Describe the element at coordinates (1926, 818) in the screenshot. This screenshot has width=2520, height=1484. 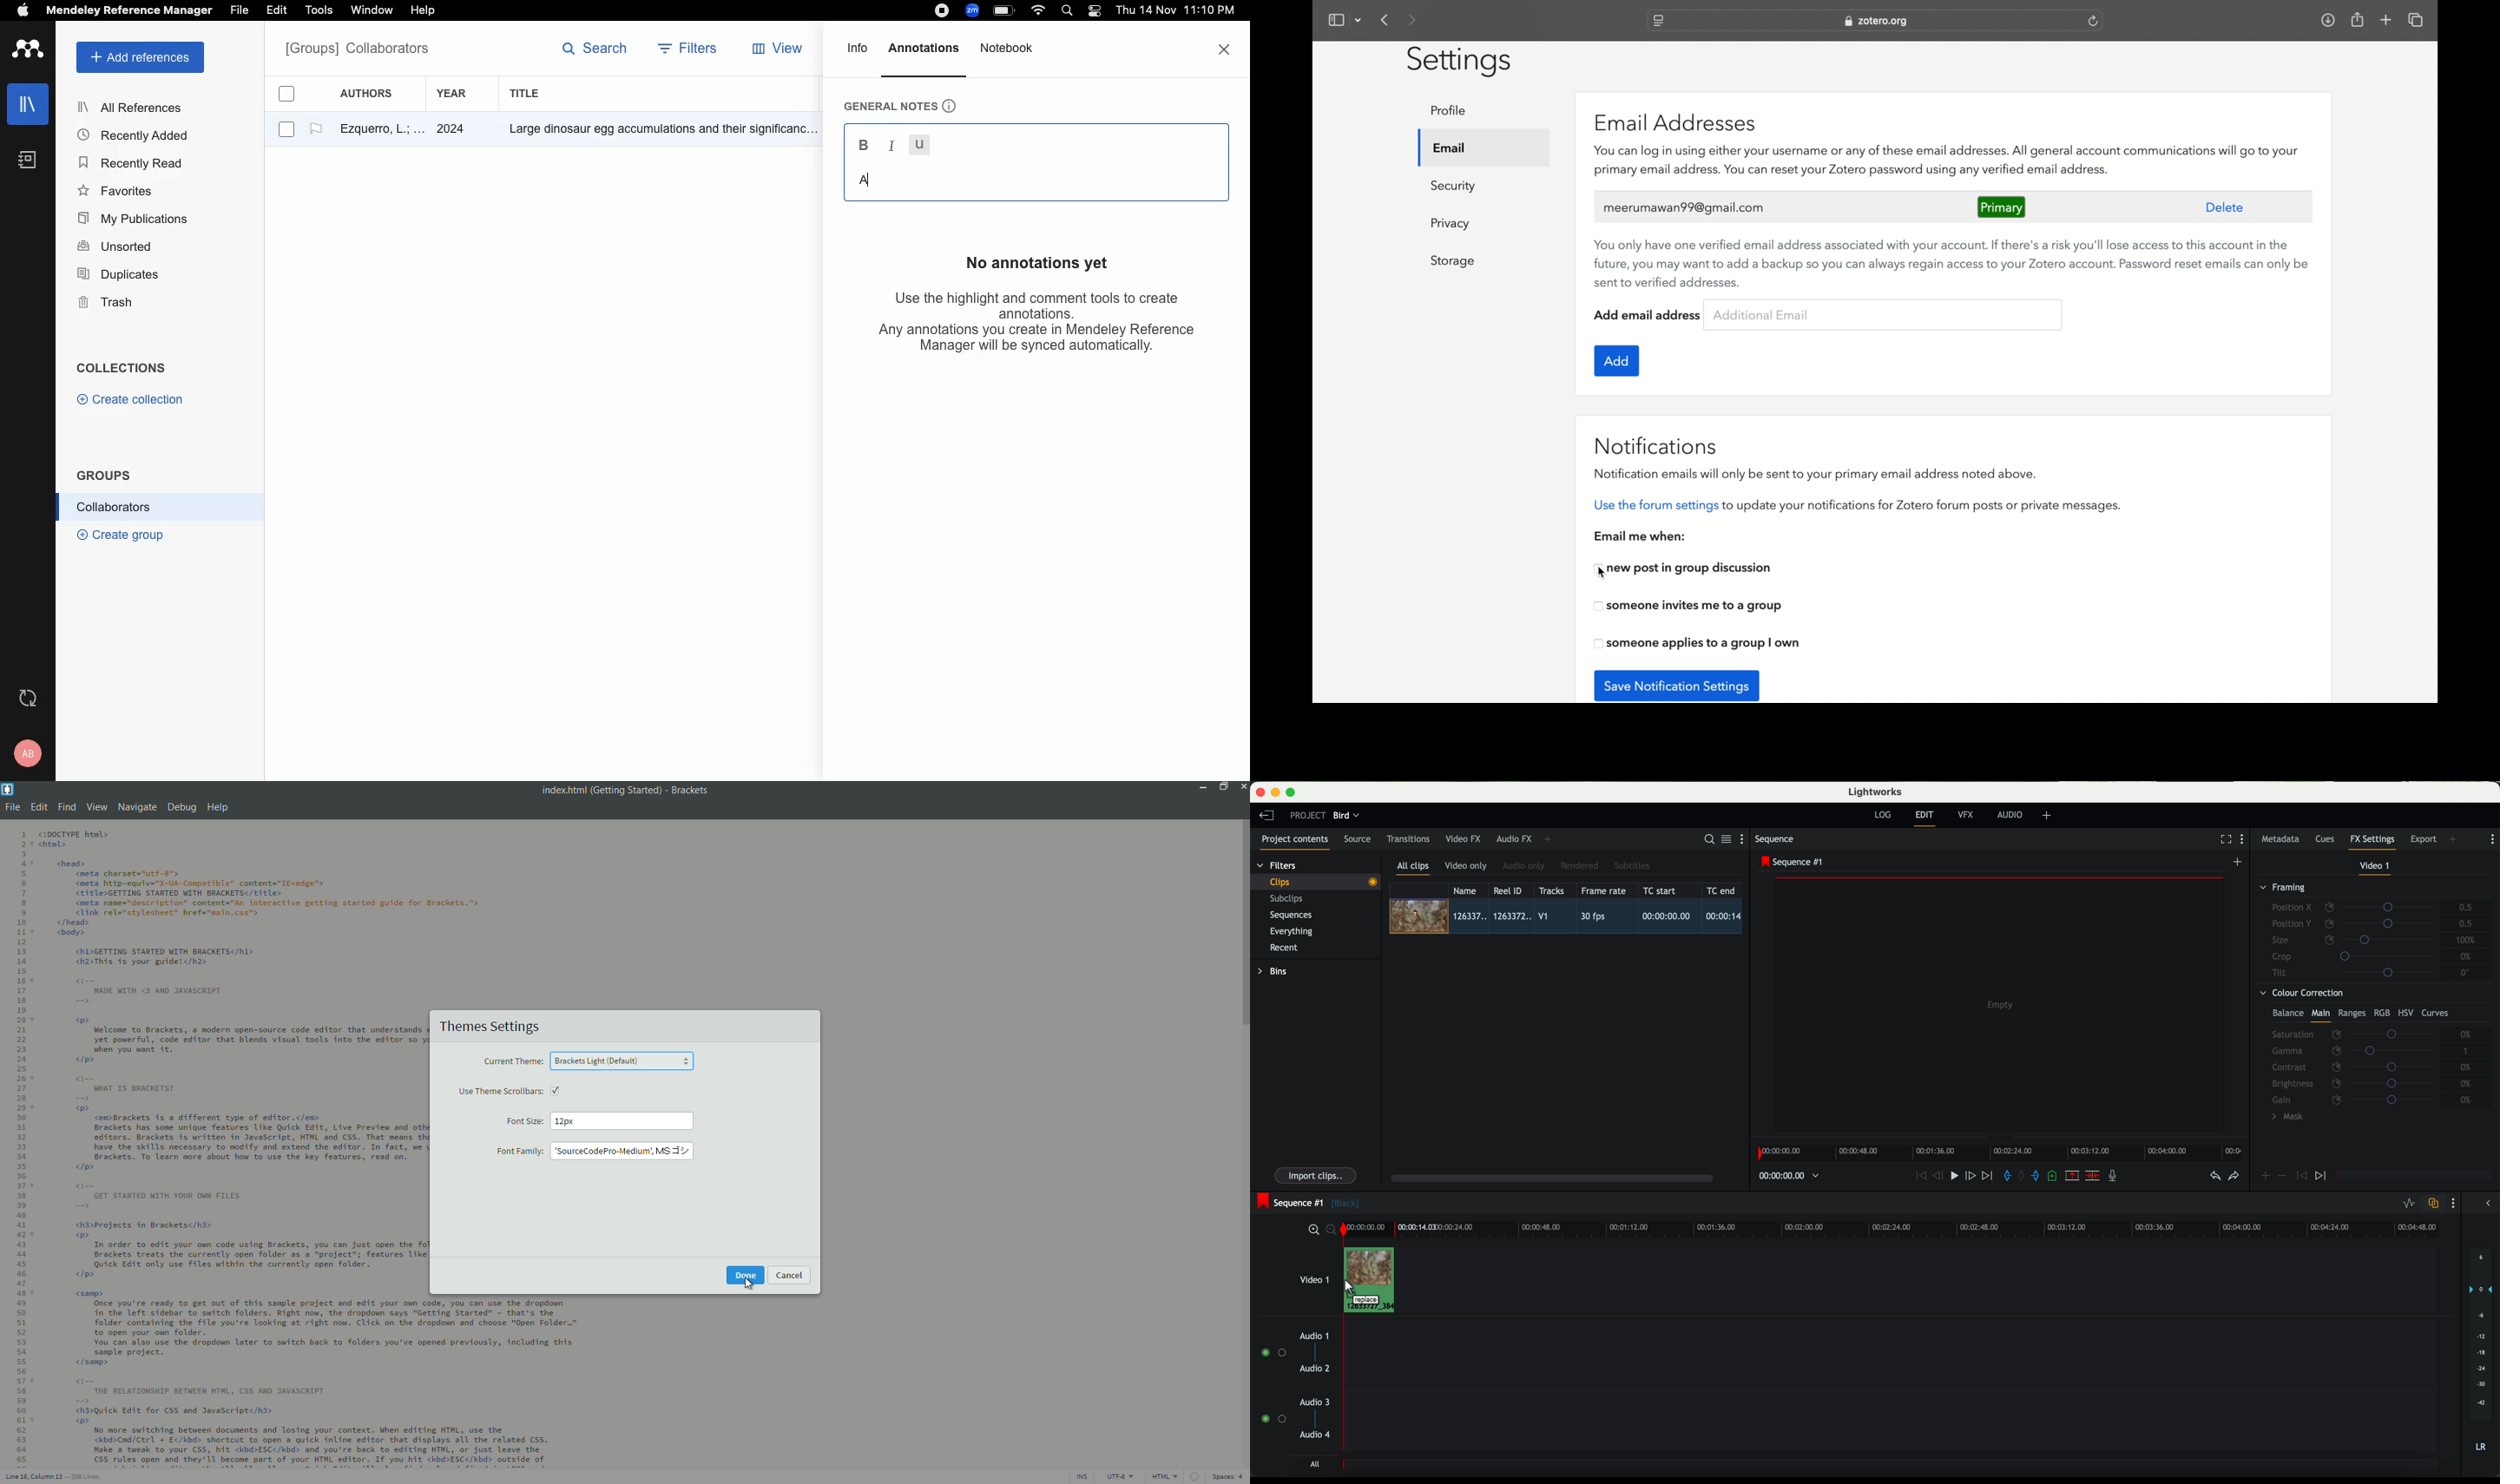
I see `edit` at that location.